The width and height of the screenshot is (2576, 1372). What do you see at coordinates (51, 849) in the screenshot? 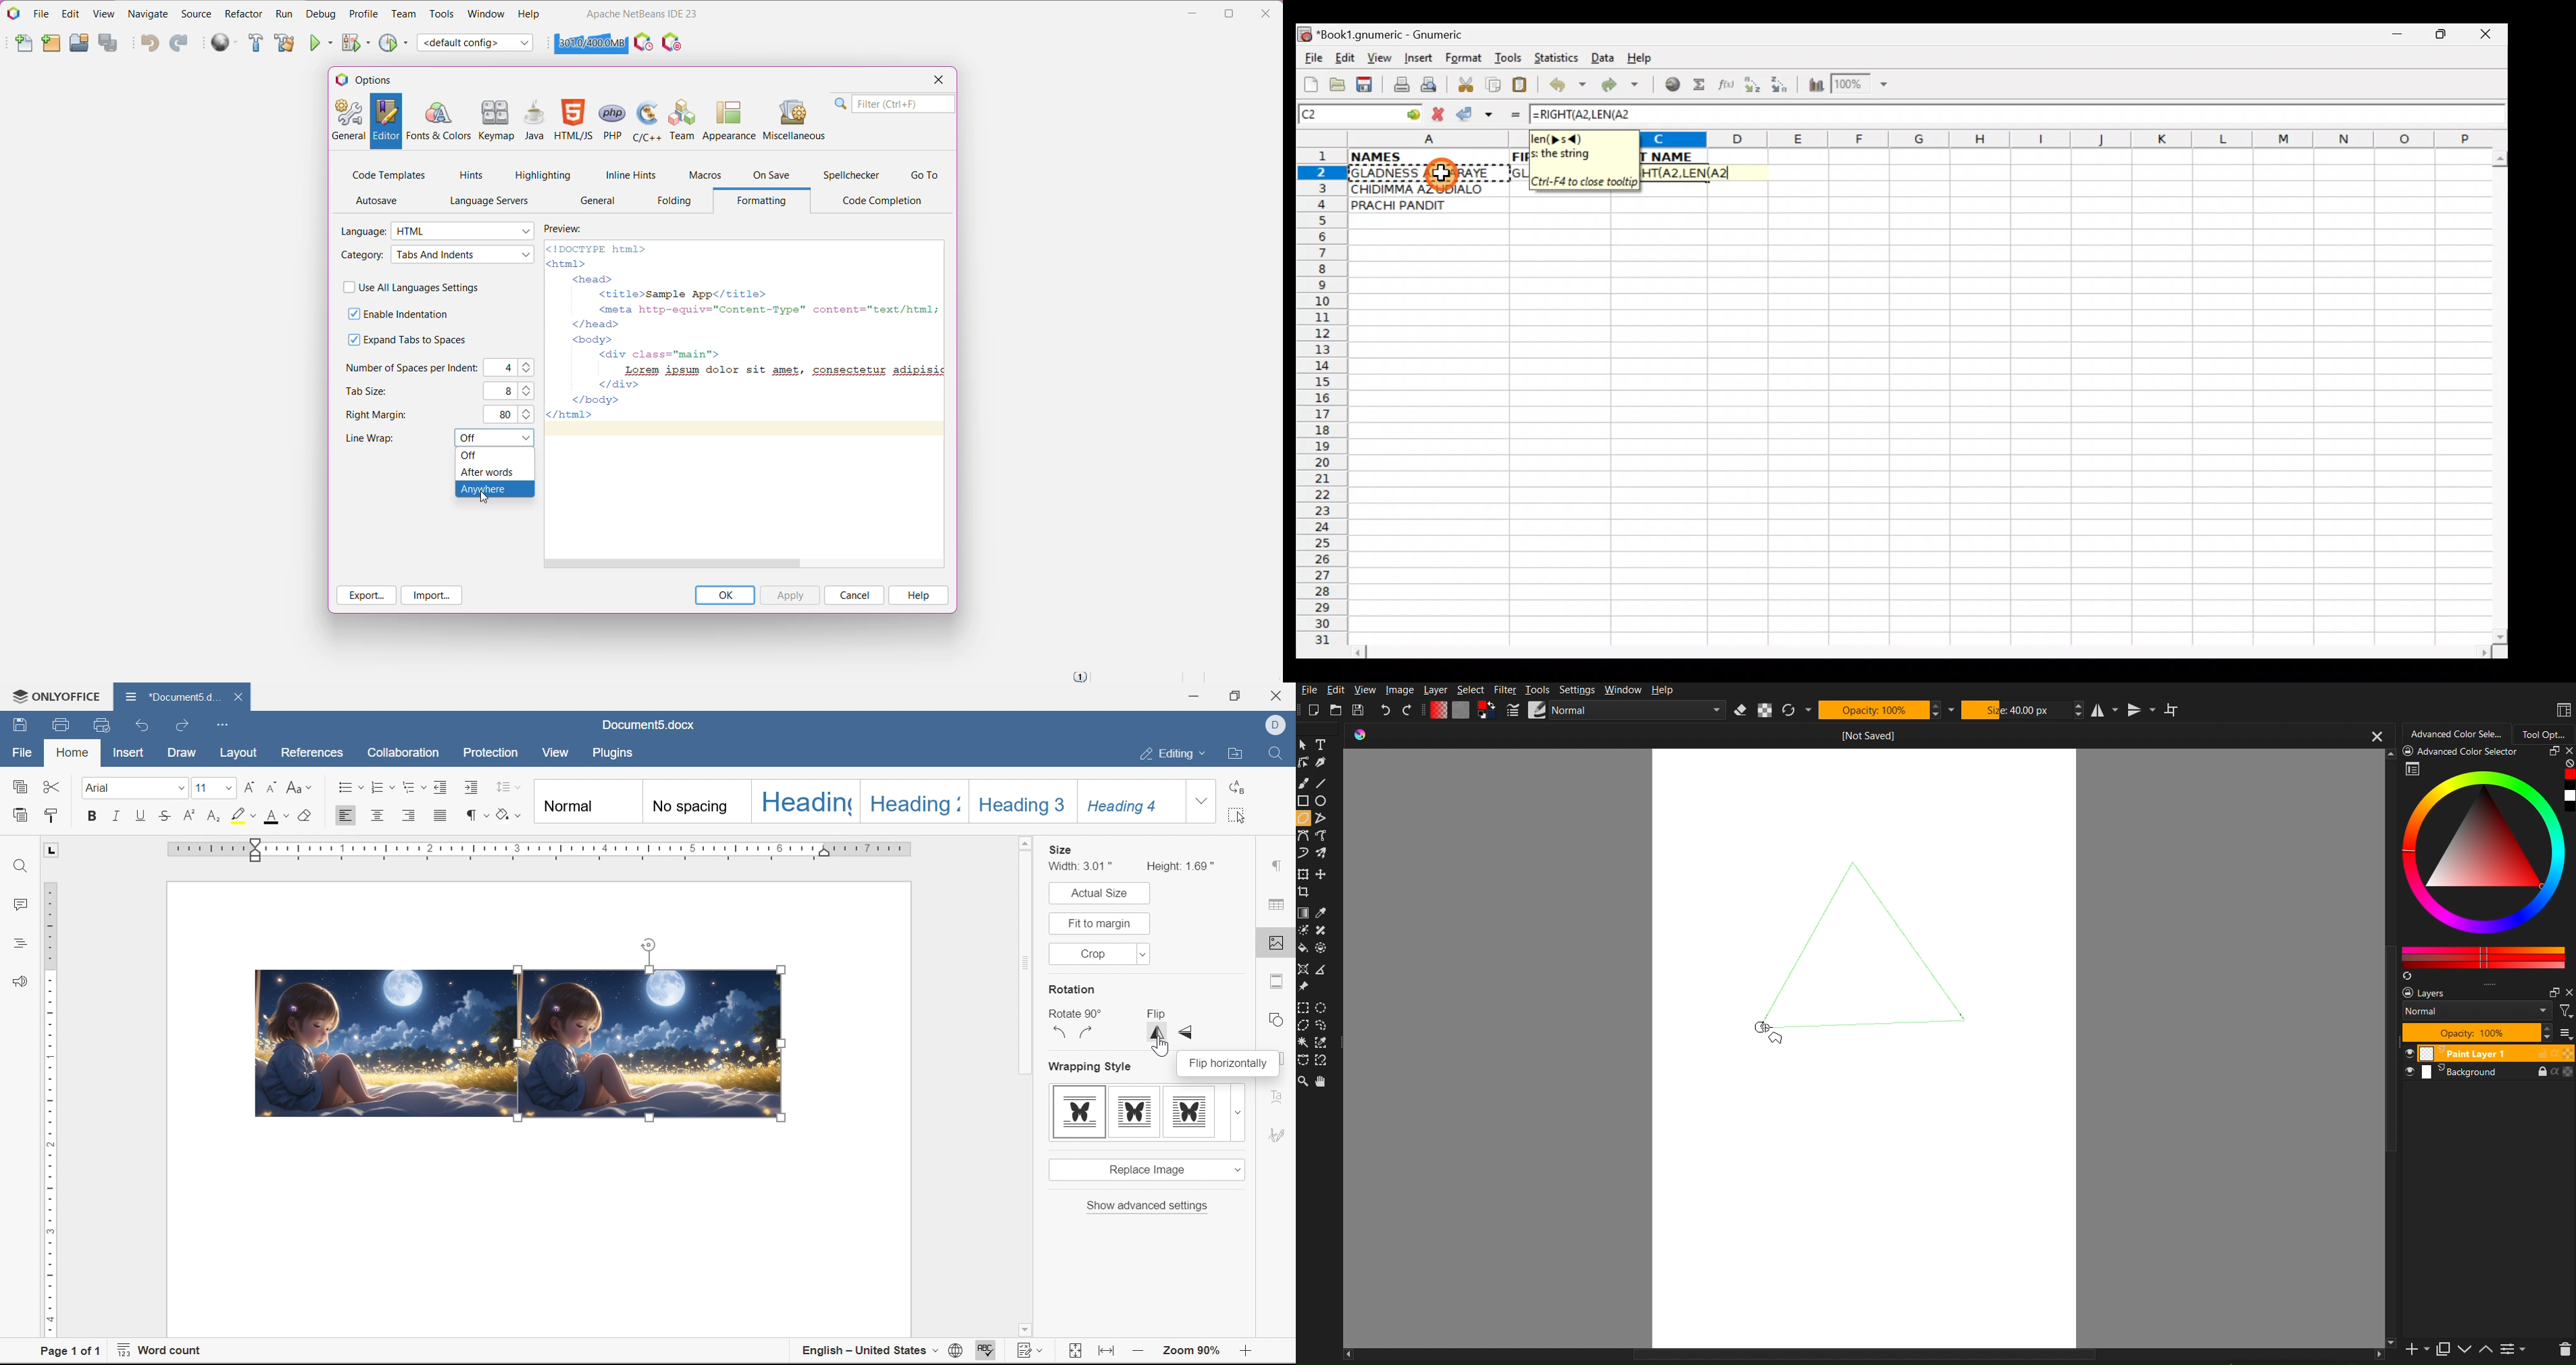
I see `L` at bounding box center [51, 849].